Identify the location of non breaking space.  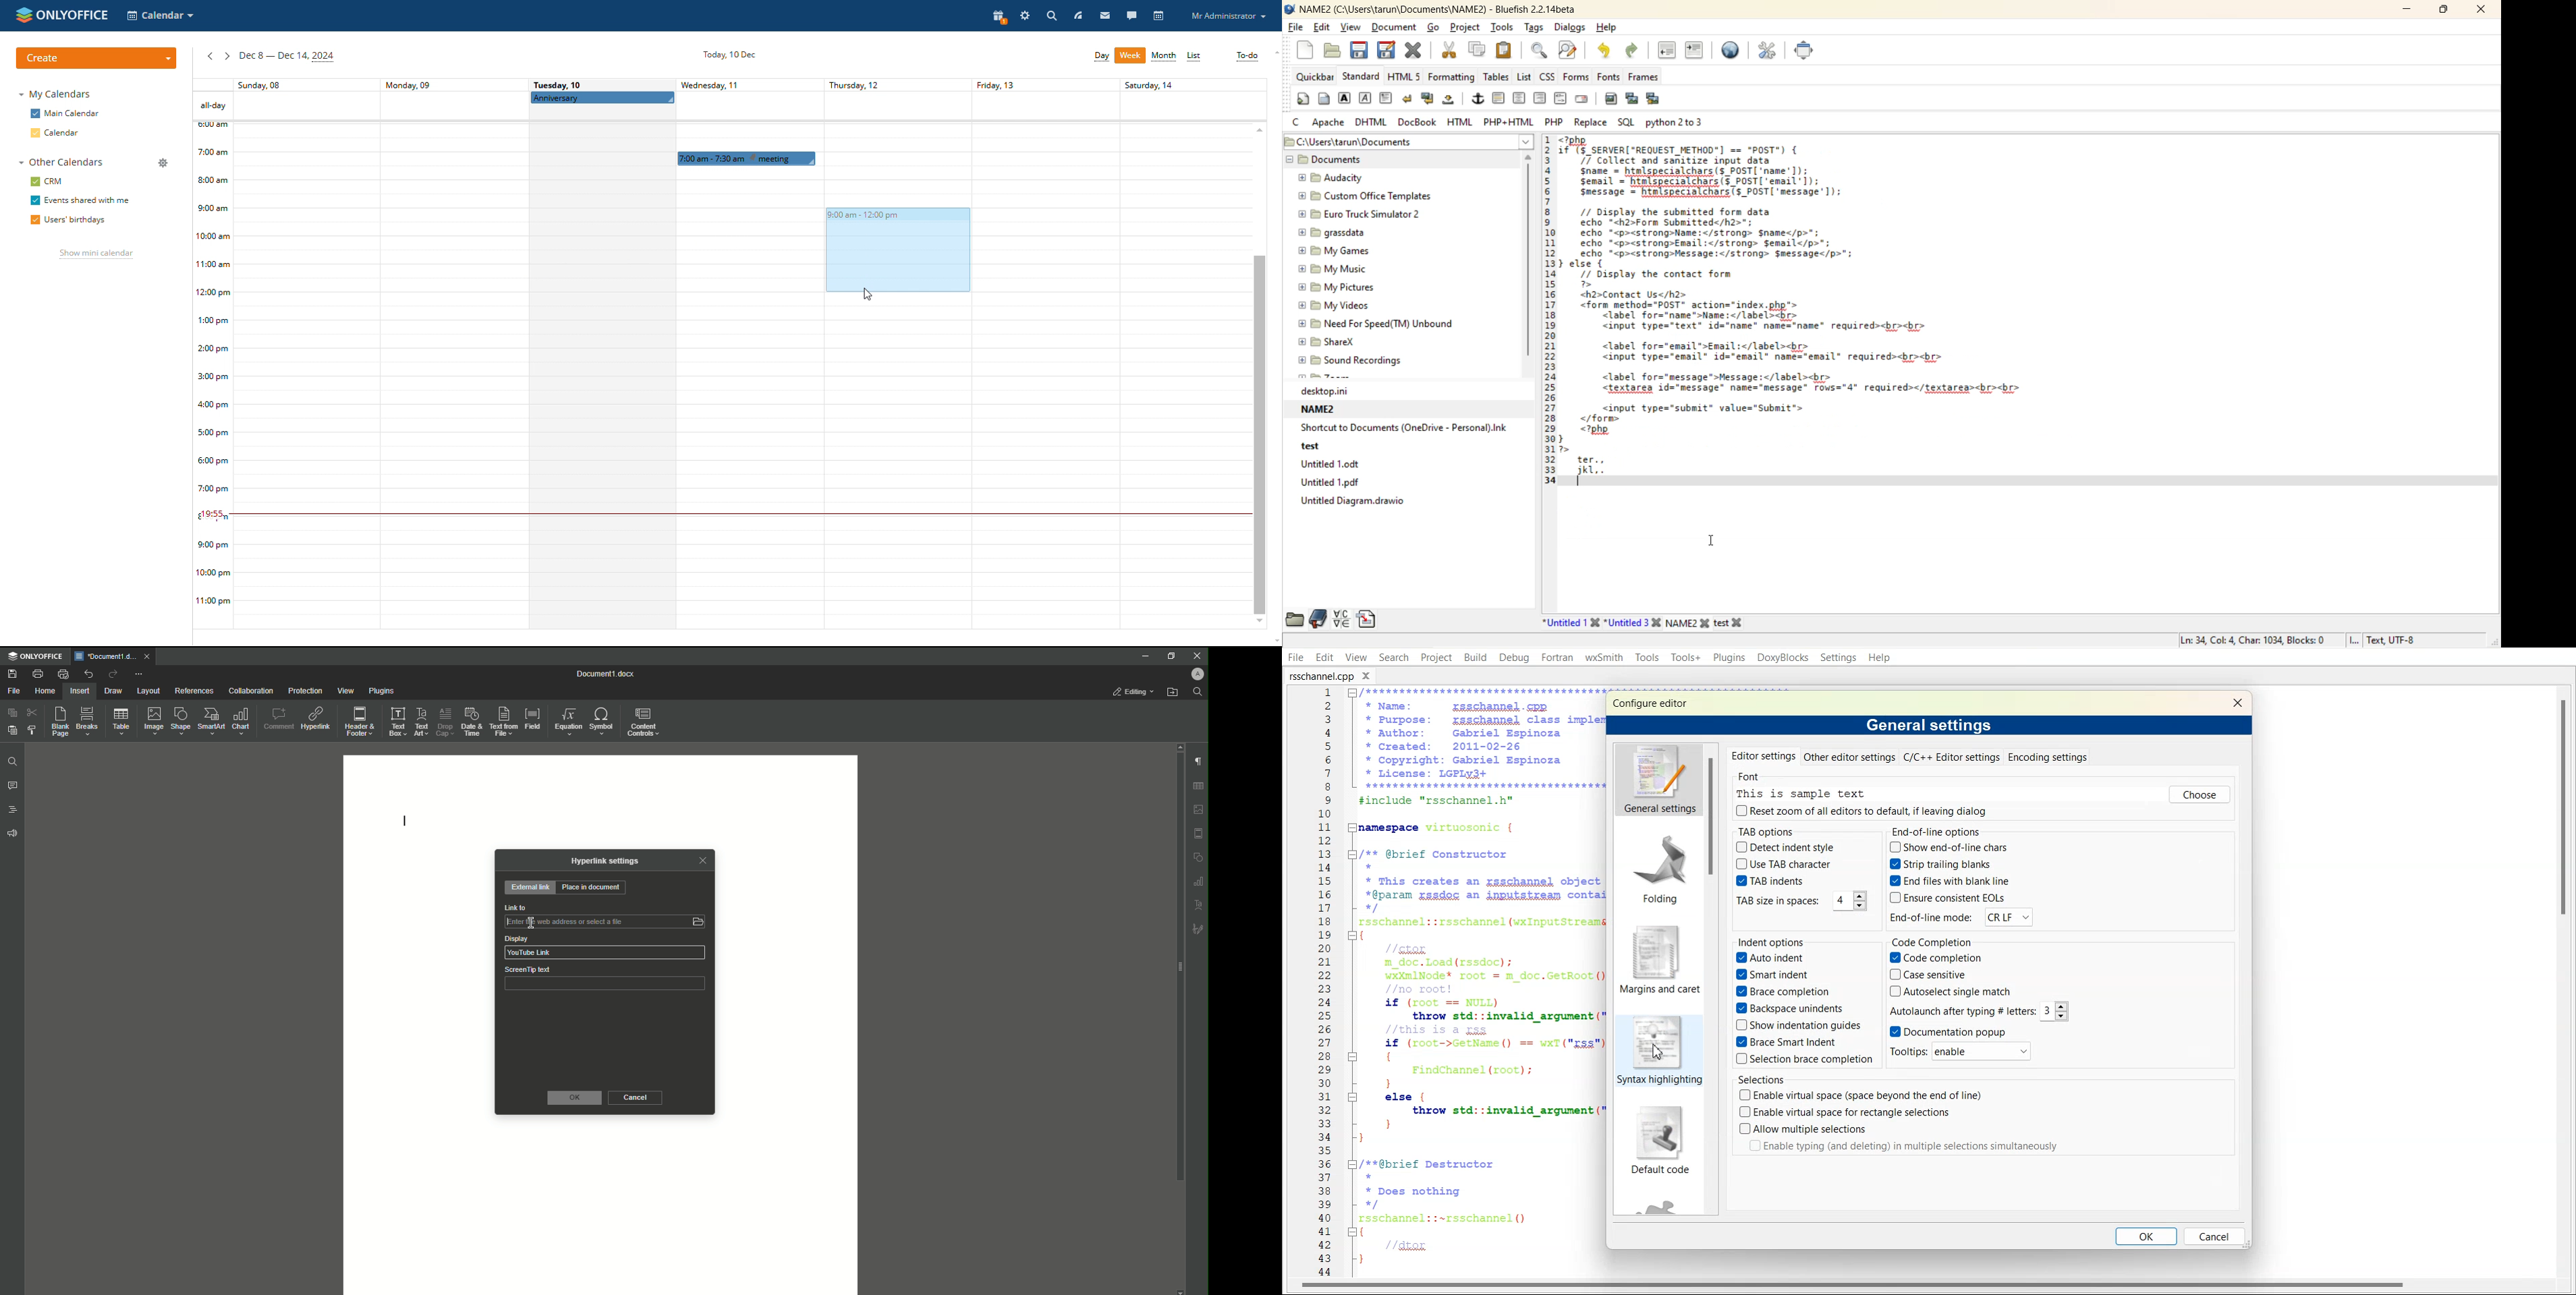
(1451, 100).